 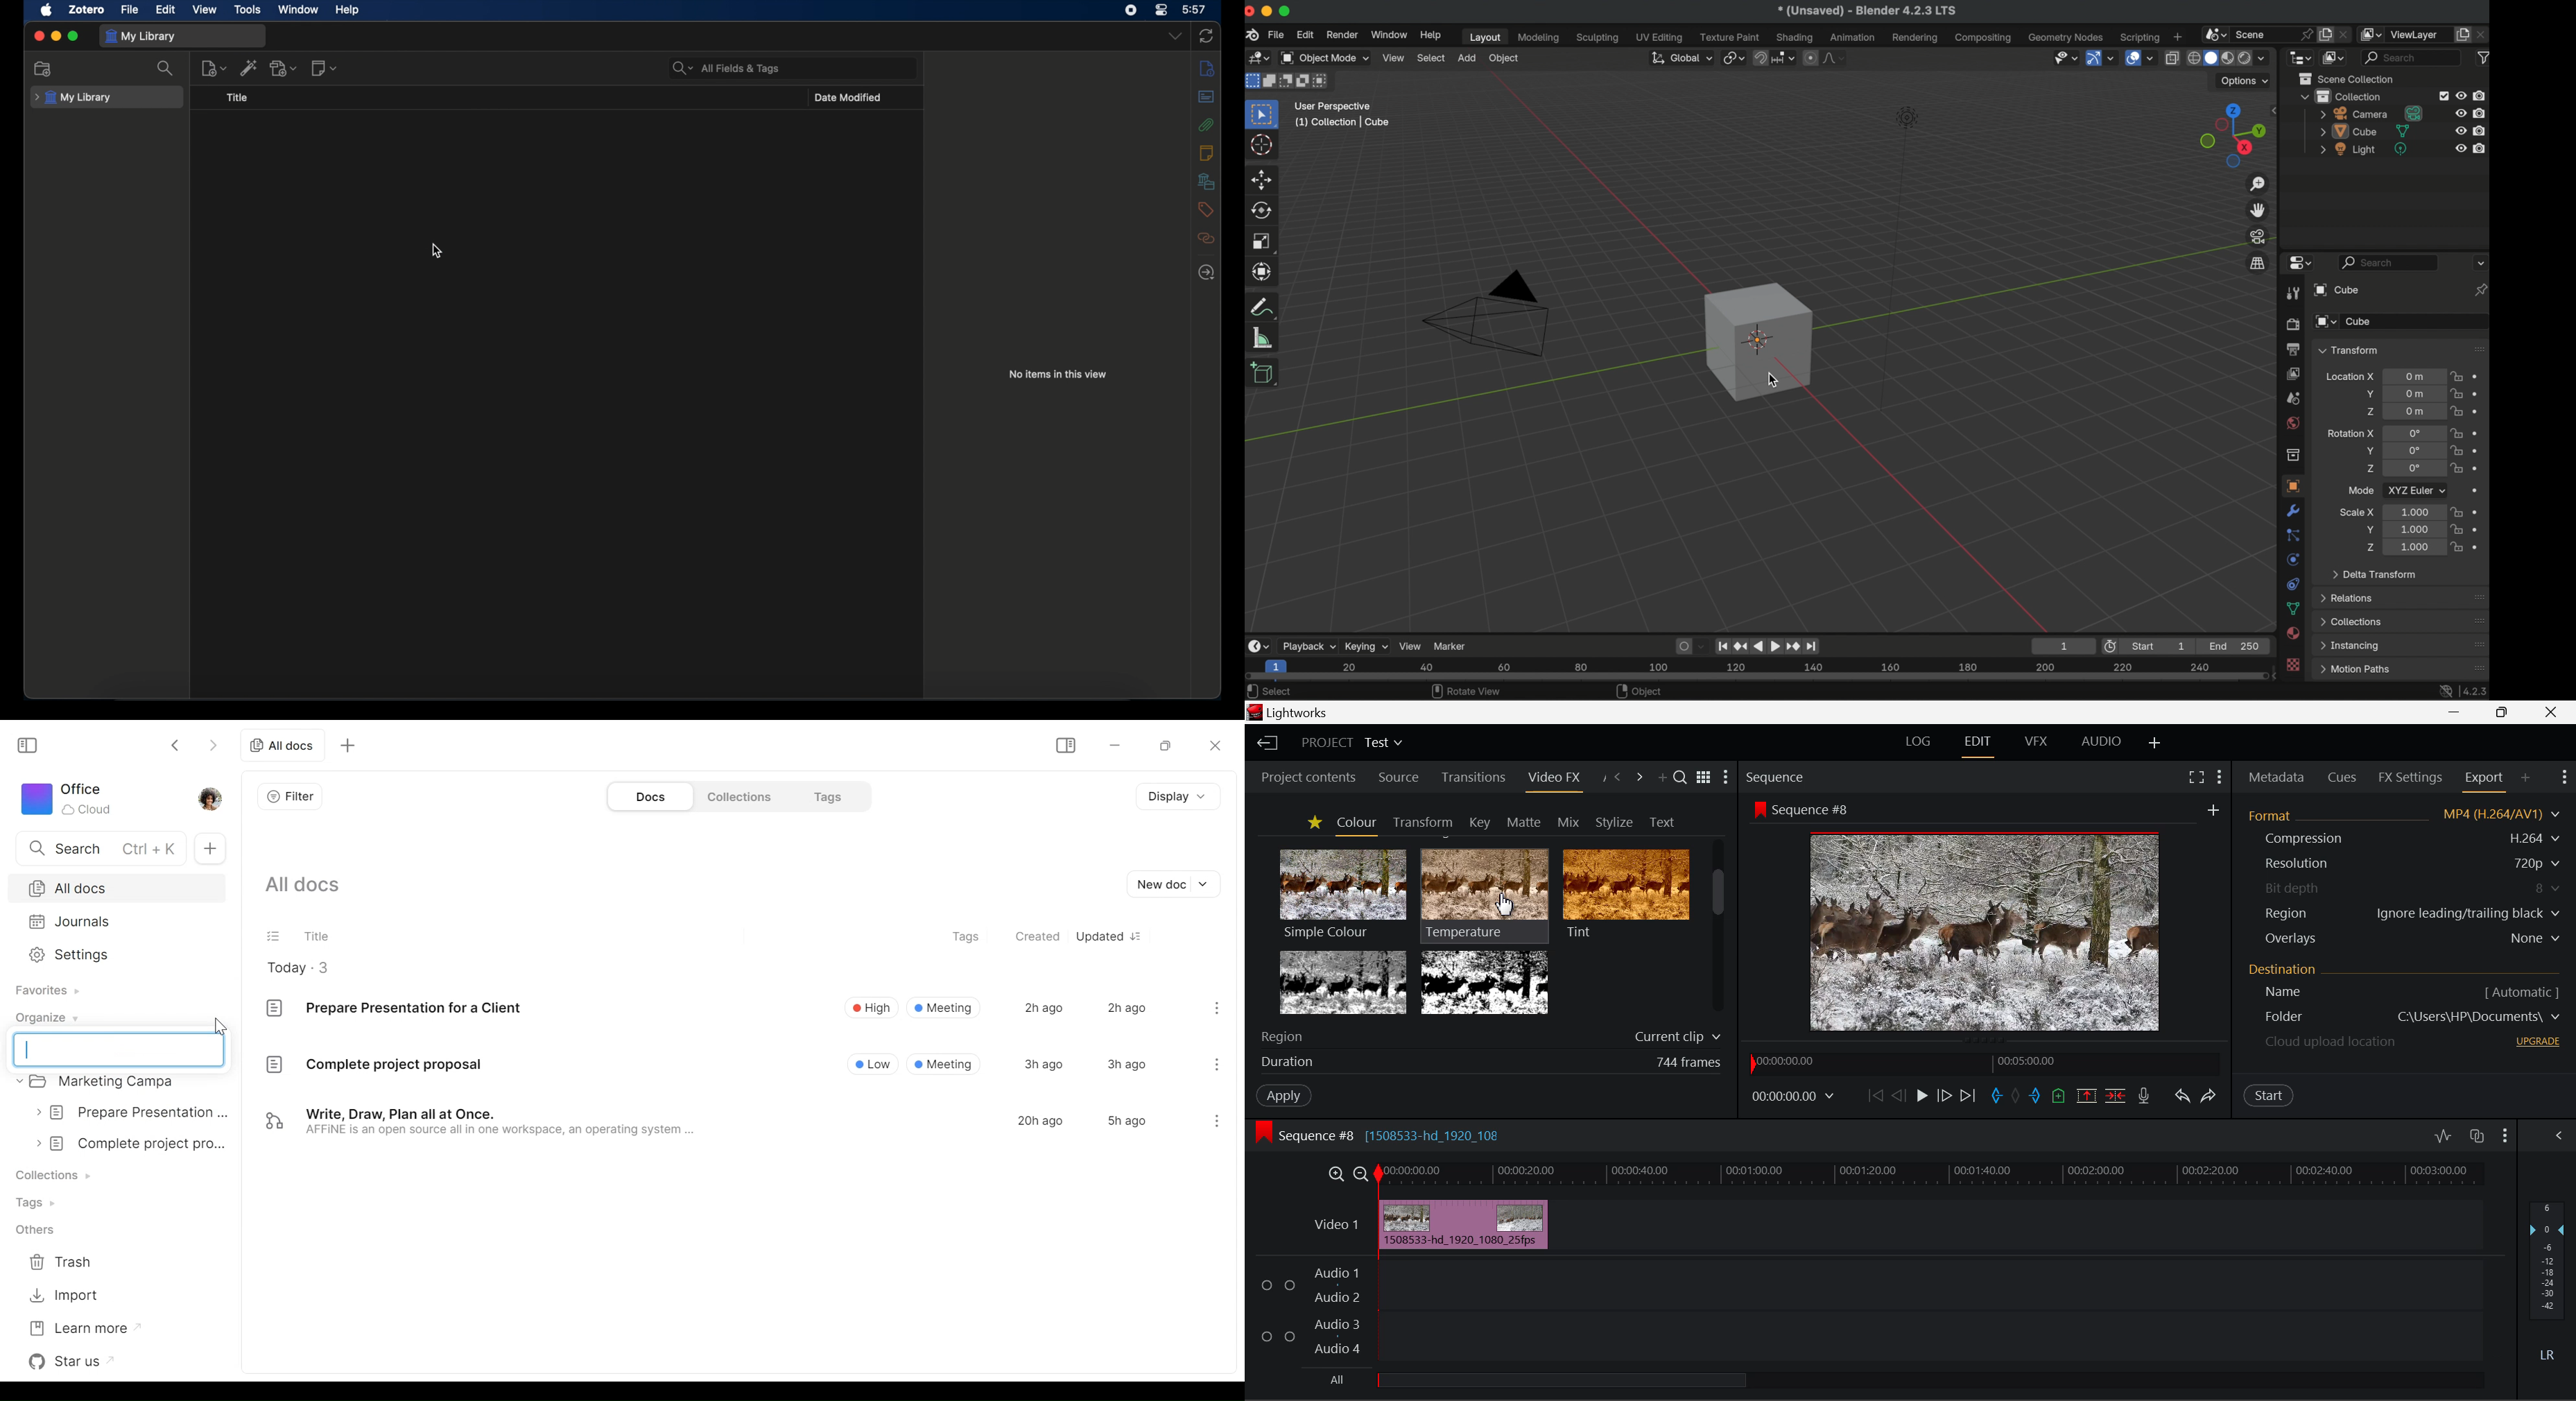 What do you see at coordinates (2112, 58) in the screenshot?
I see `gizmos` at bounding box center [2112, 58].